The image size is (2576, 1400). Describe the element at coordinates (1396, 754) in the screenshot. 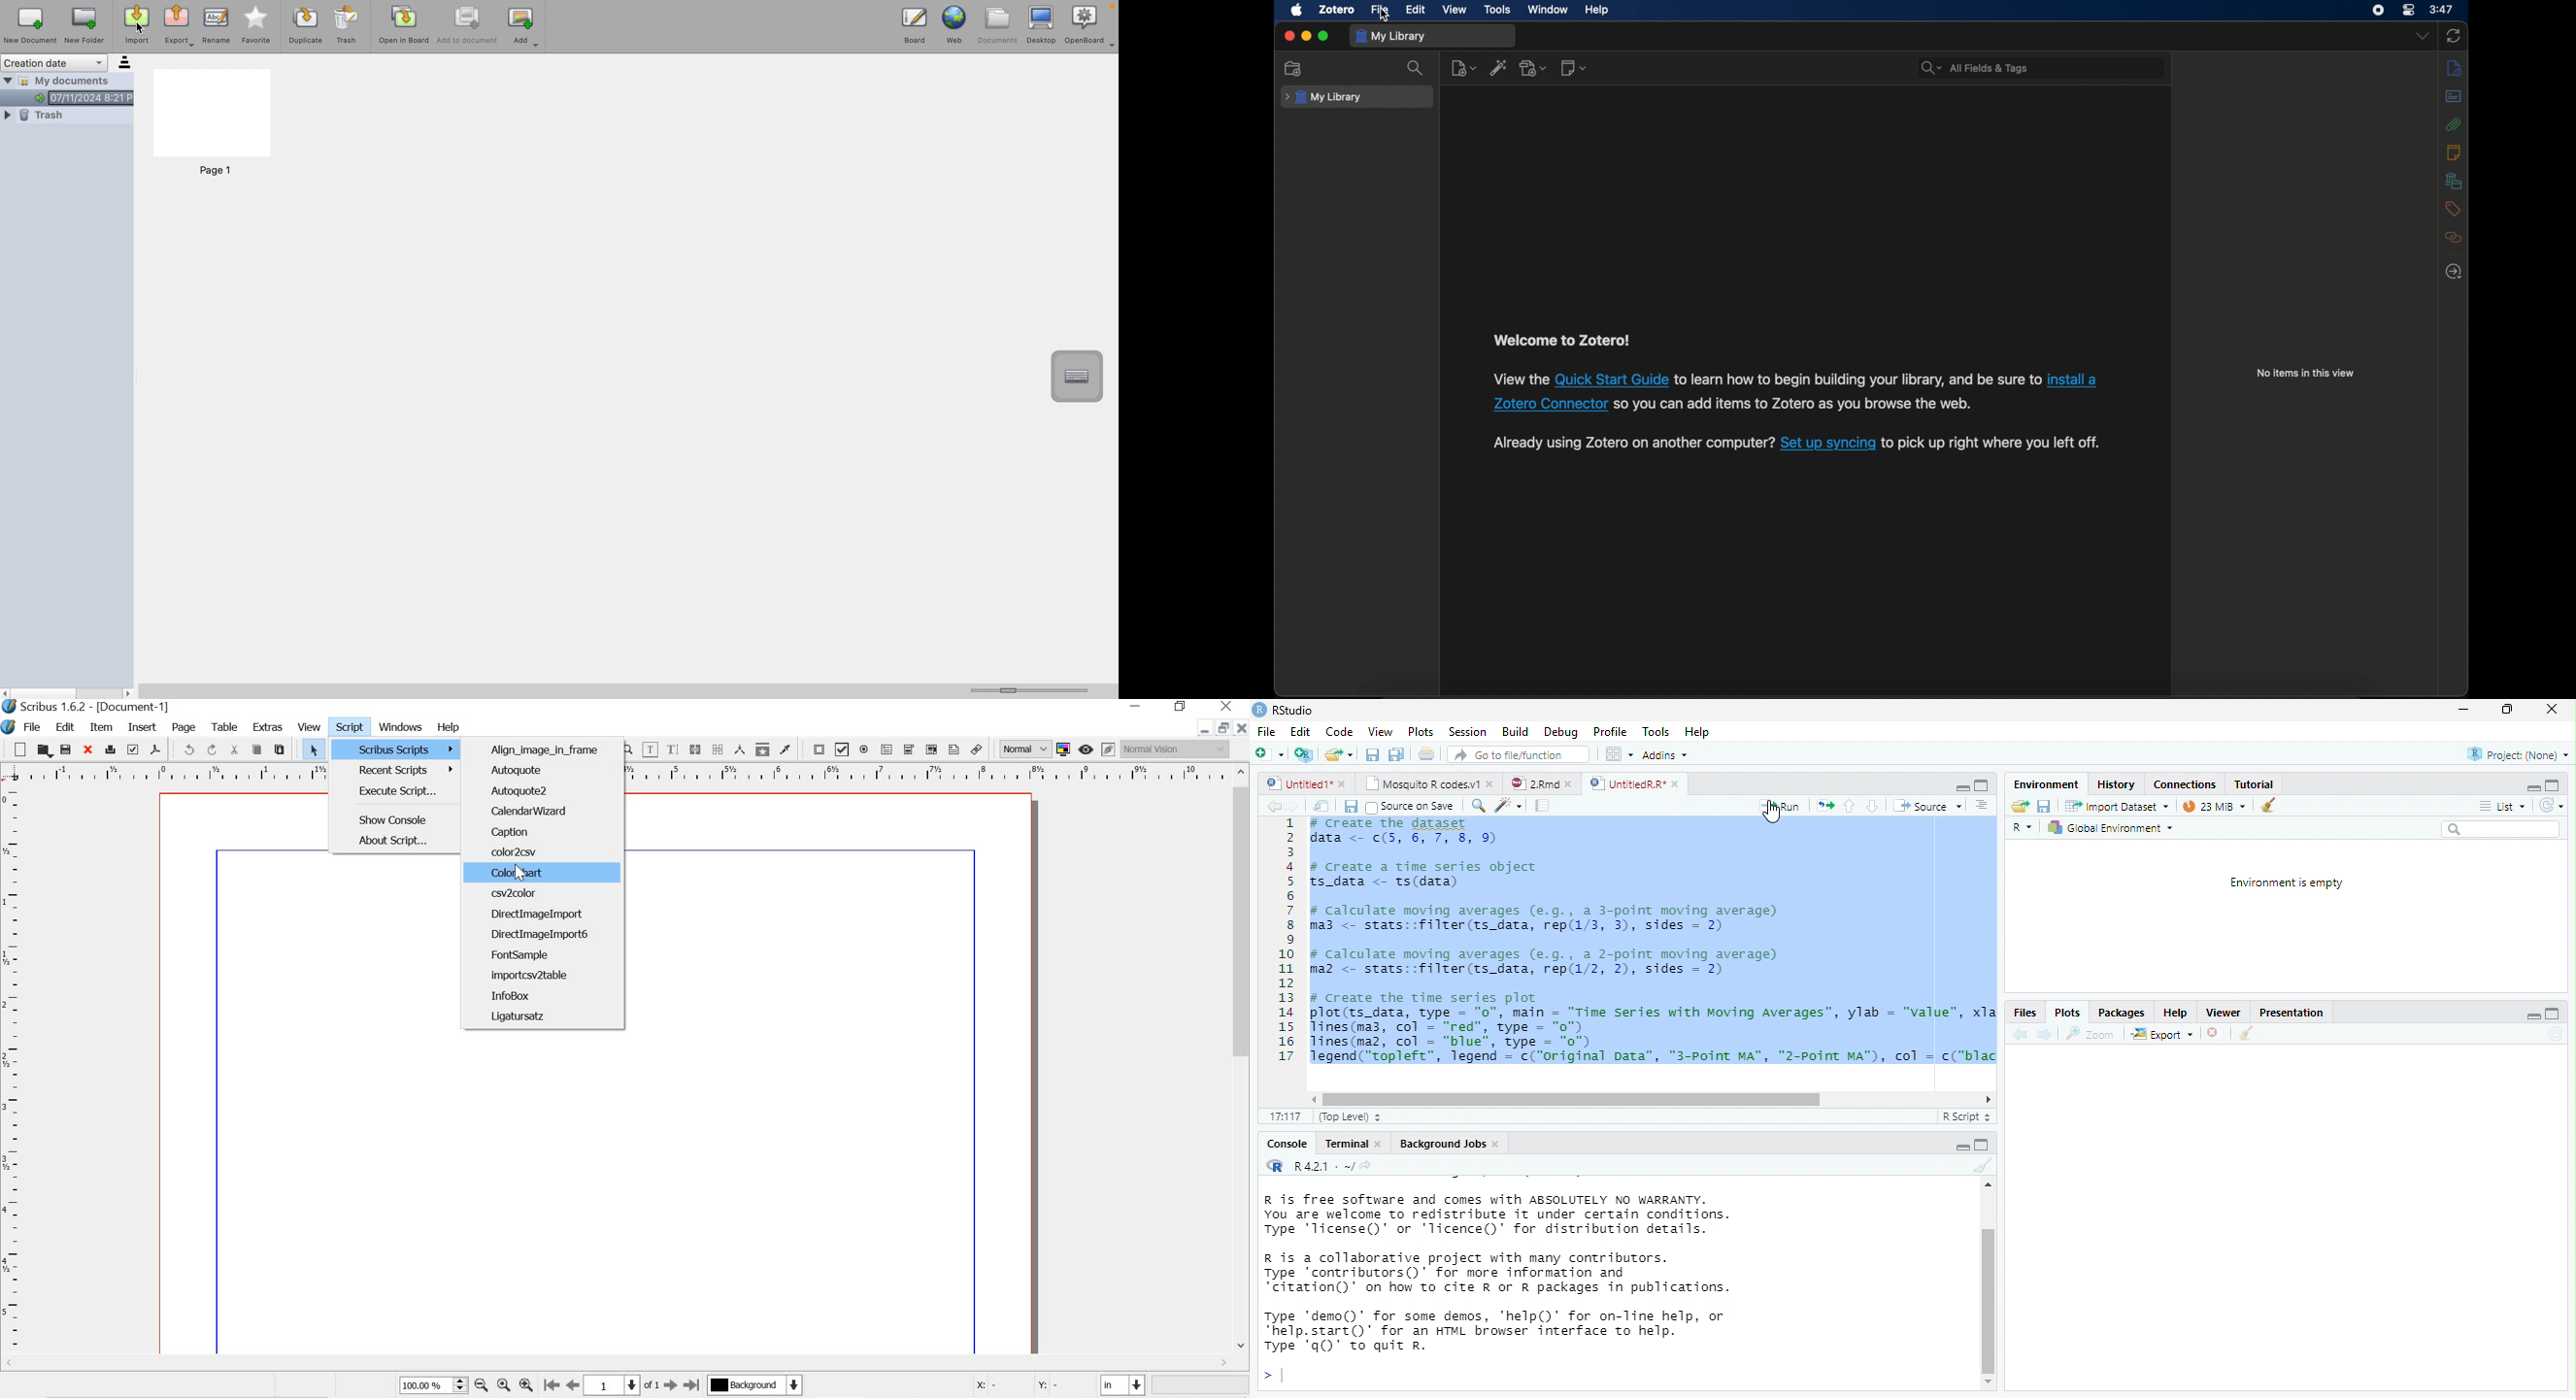

I see `print current file` at that location.